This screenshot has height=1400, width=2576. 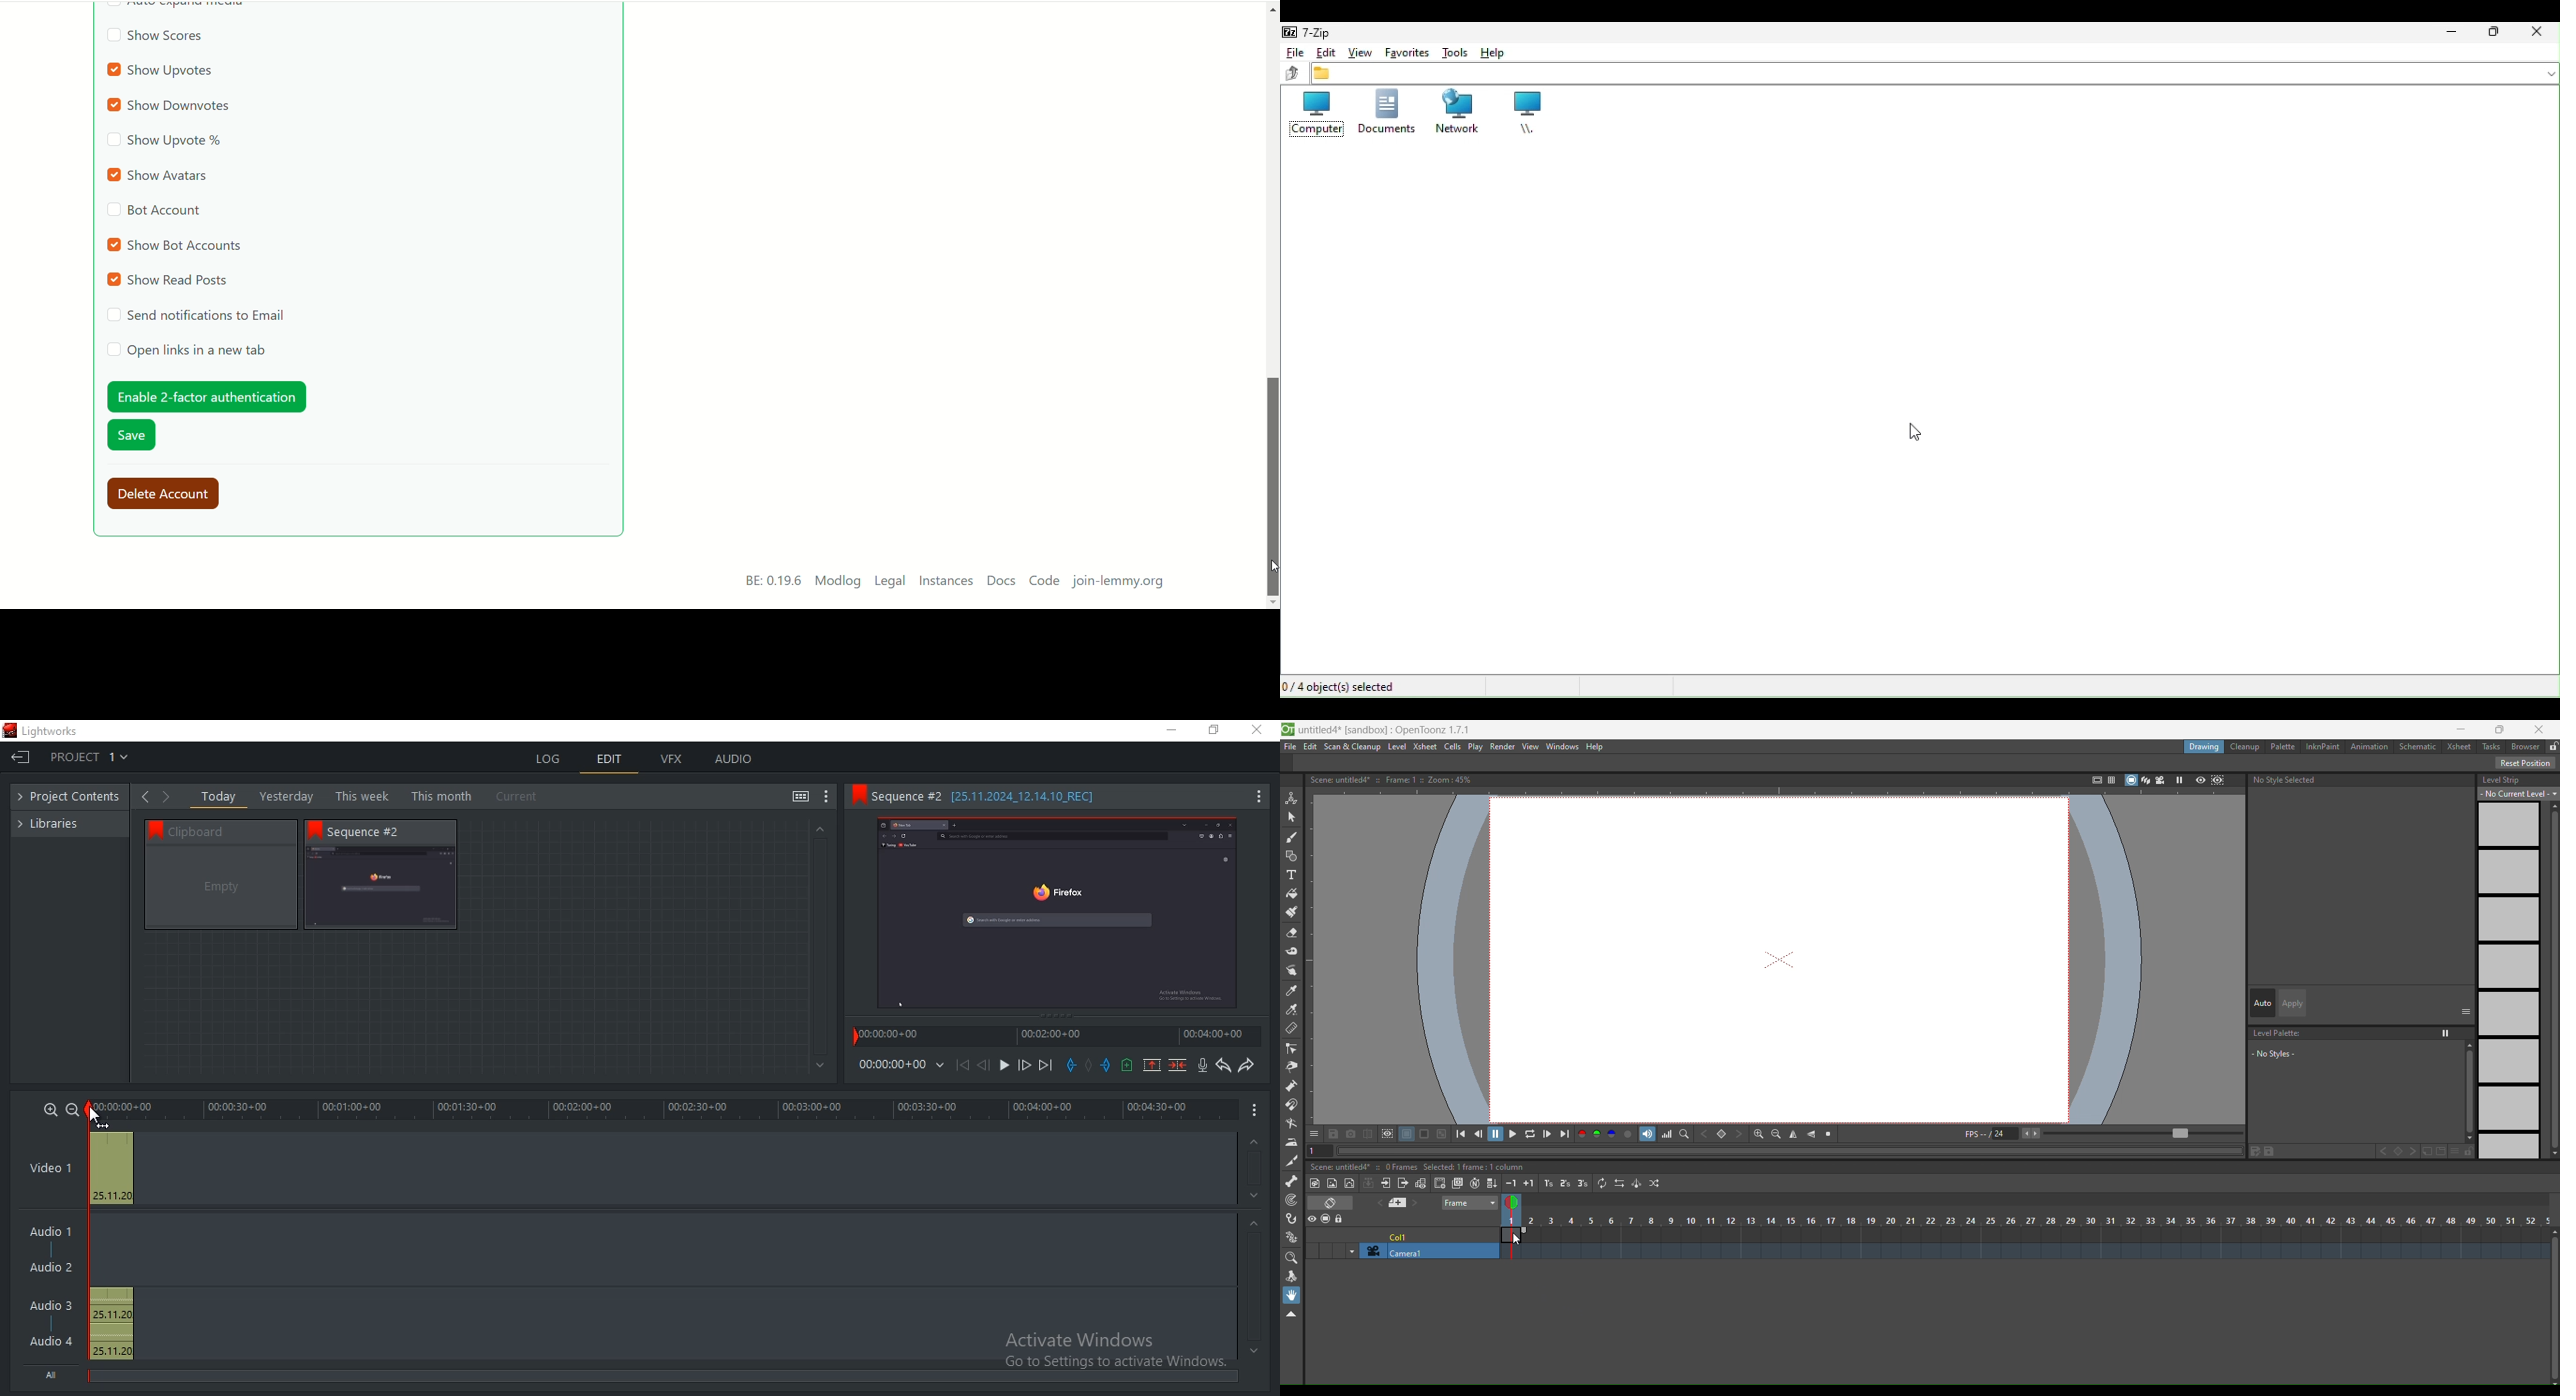 What do you see at coordinates (1512, 1133) in the screenshot?
I see `play` at bounding box center [1512, 1133].